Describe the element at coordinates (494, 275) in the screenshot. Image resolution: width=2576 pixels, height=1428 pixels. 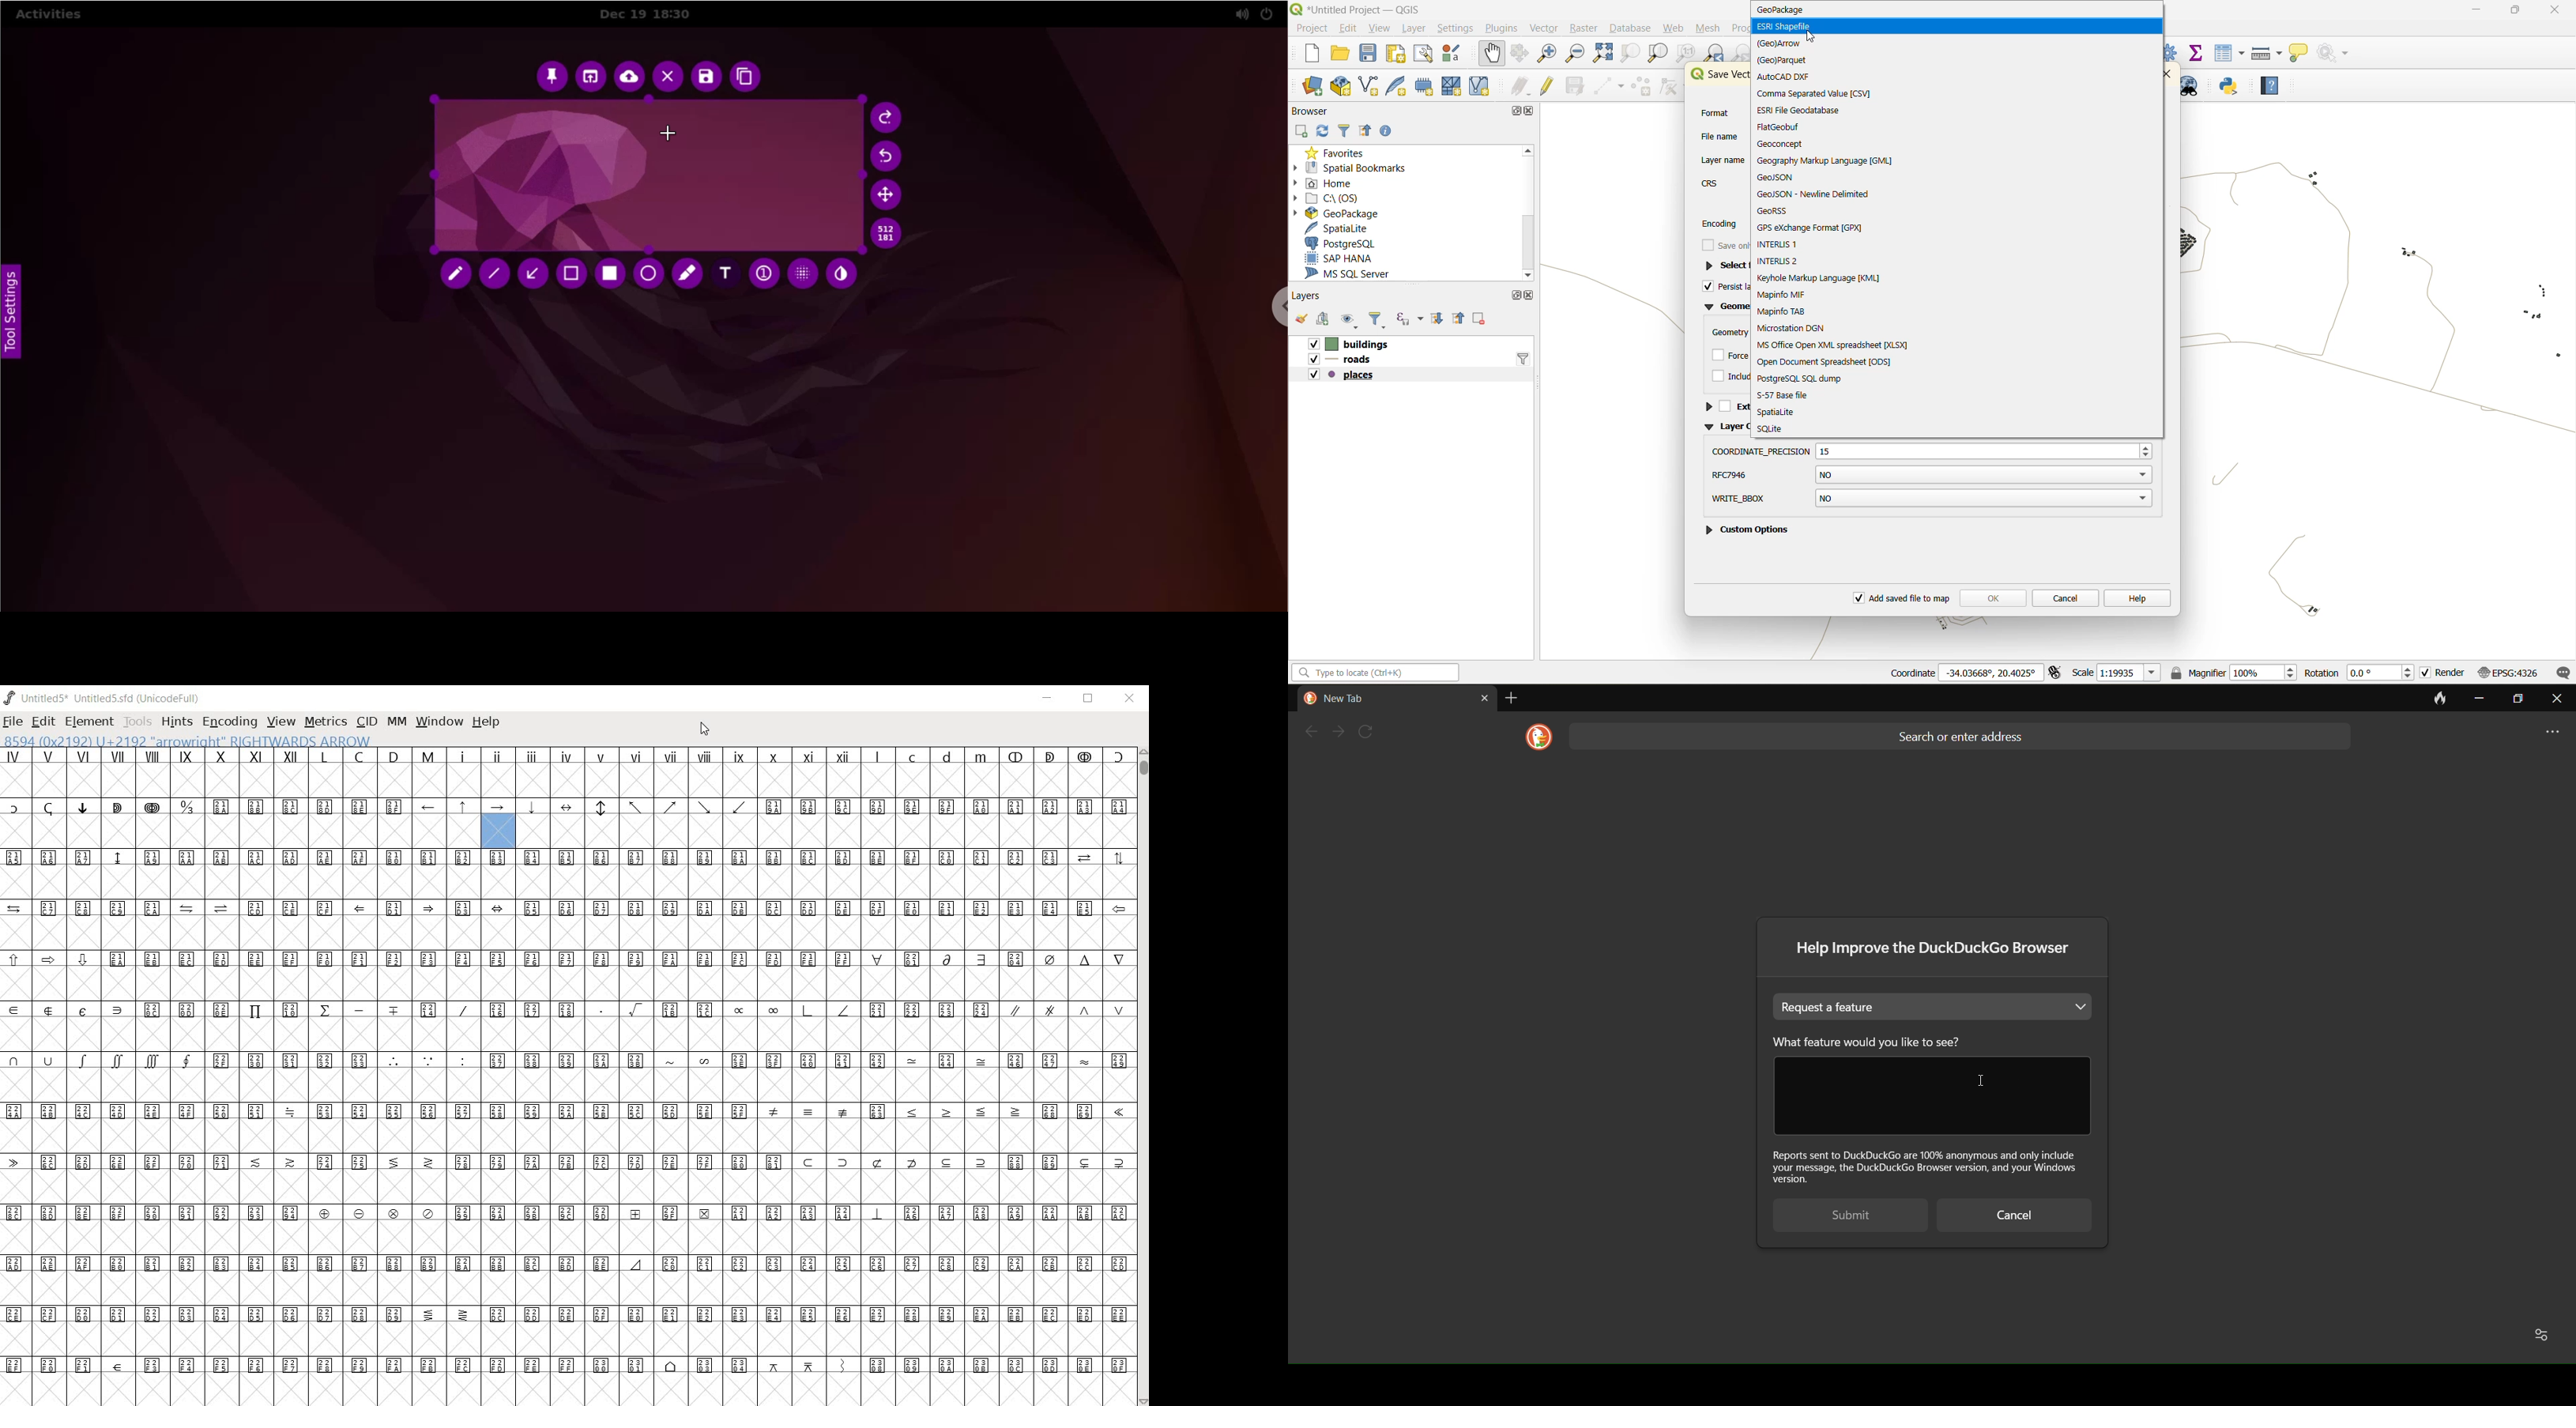
I see `line tool` at that location.